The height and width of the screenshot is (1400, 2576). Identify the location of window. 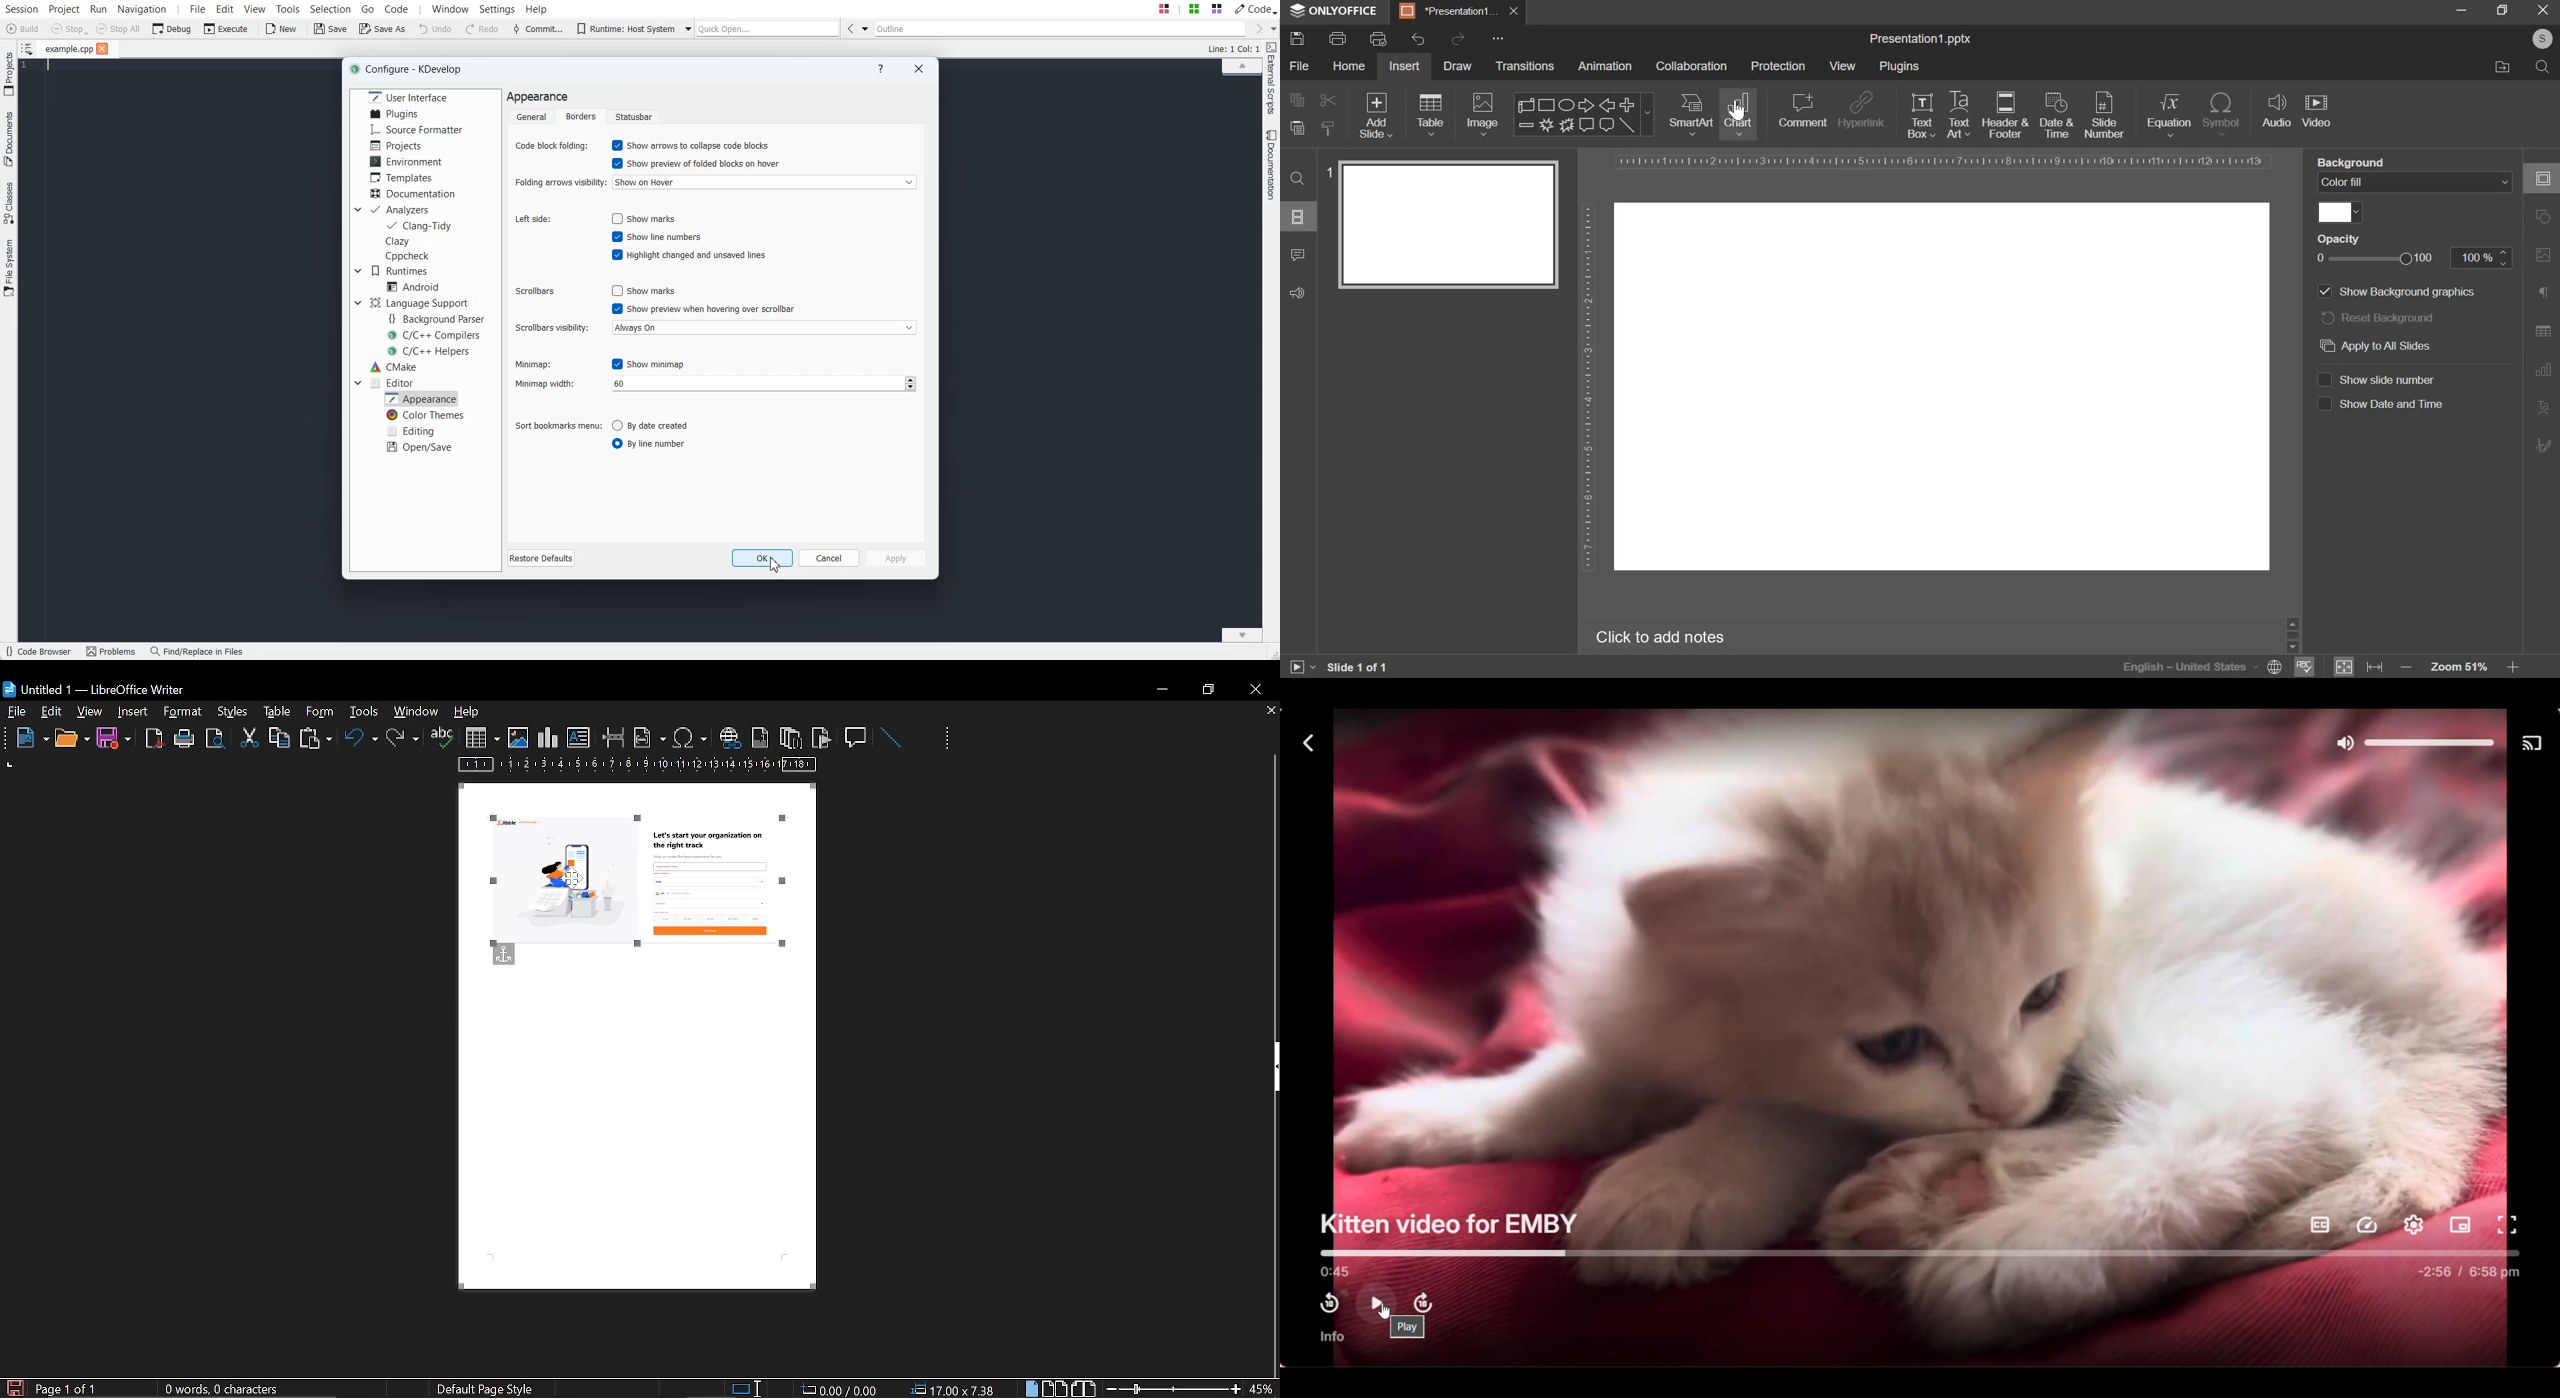
(417, 711).